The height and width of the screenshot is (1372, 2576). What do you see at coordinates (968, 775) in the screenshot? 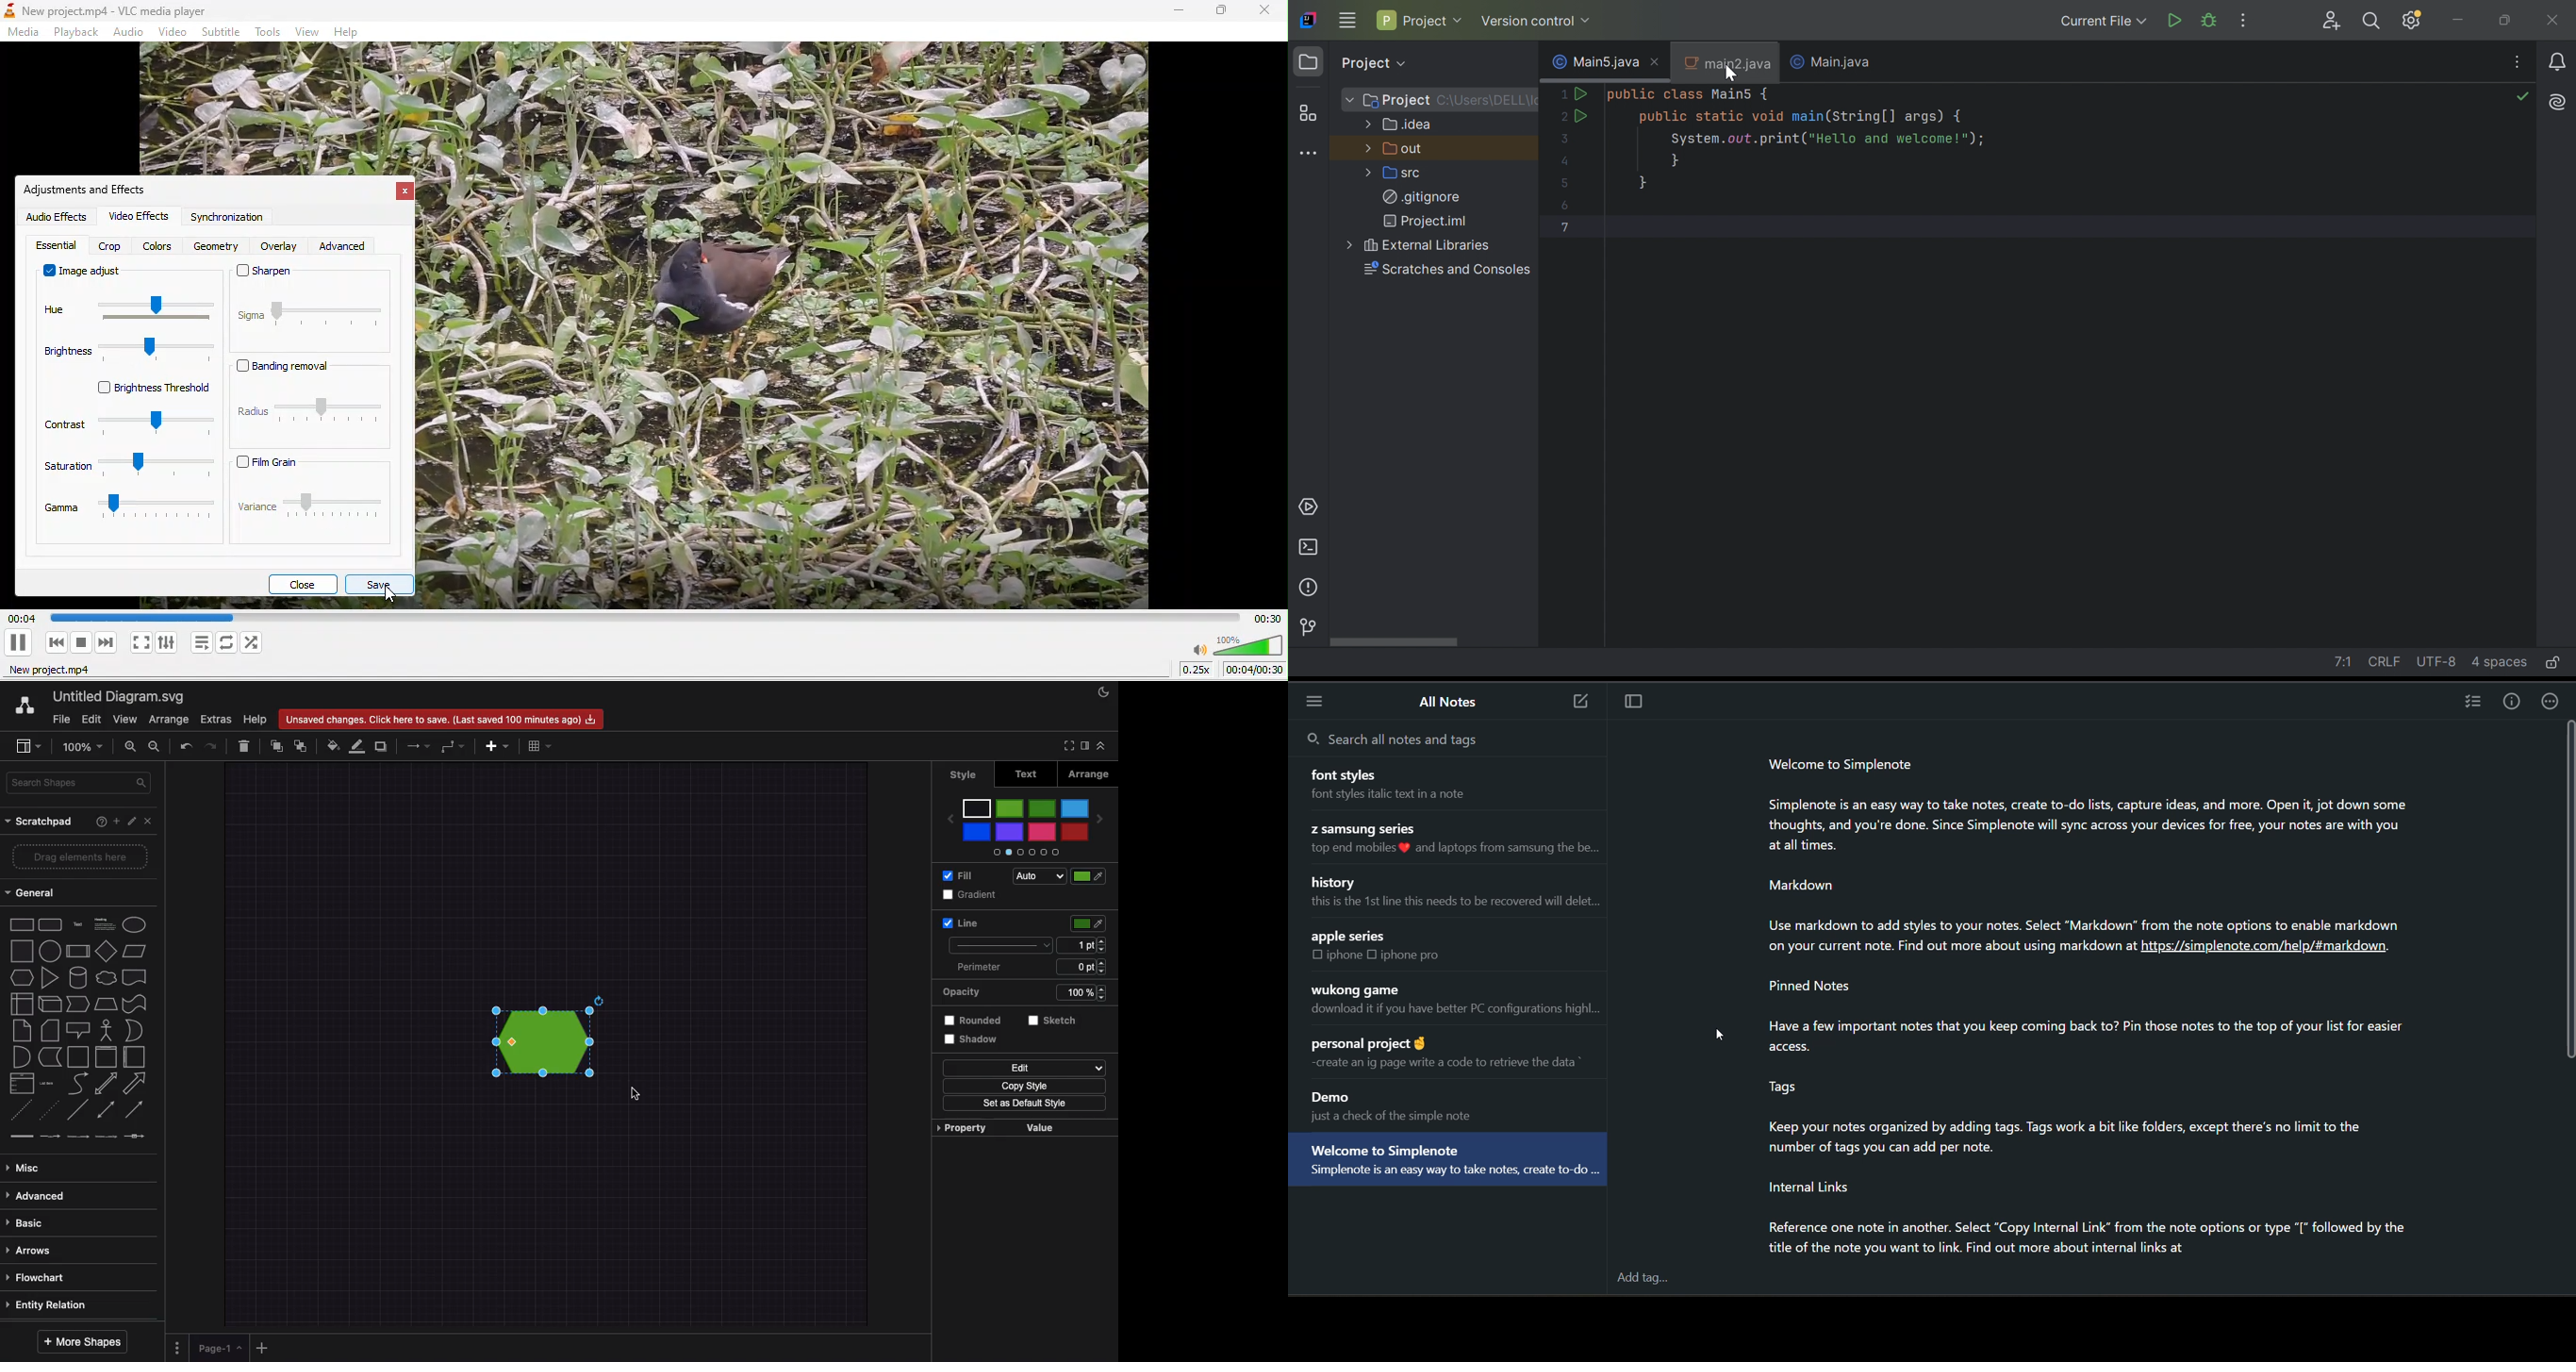
I see `Style` at bounding box center [968, 775].